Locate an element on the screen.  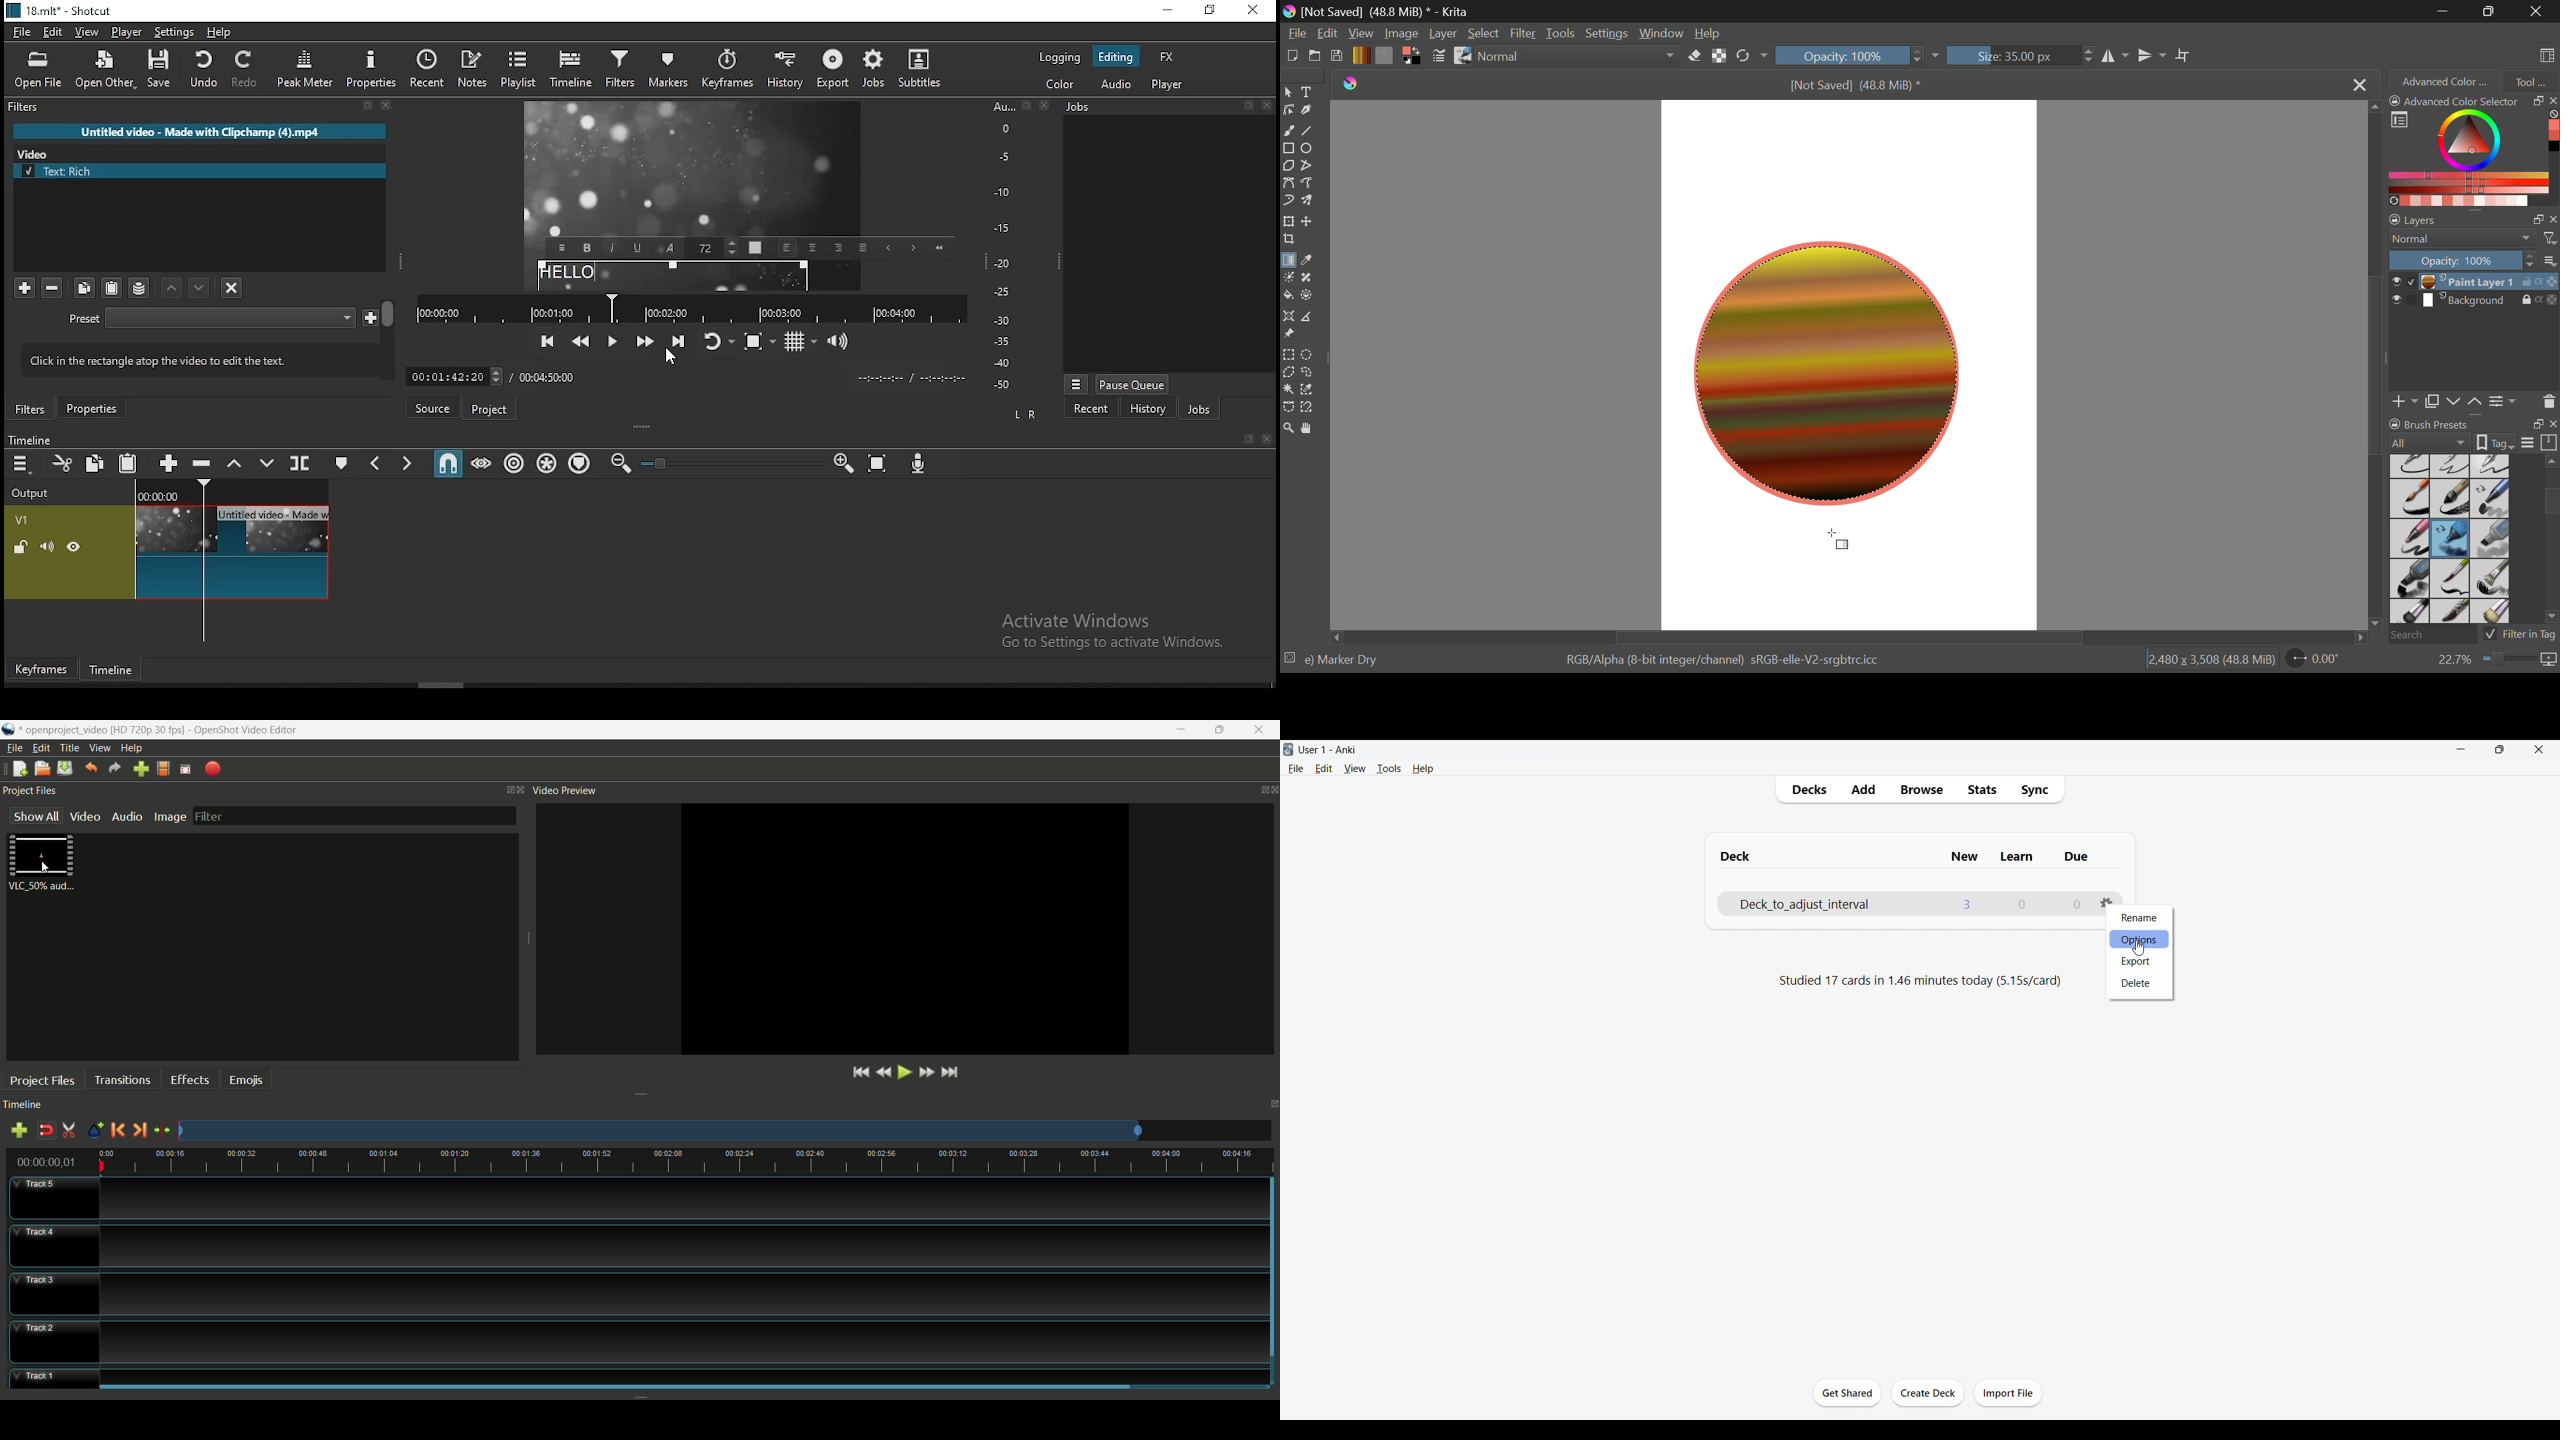
create/edit marker is located at coordinates (339, 462).